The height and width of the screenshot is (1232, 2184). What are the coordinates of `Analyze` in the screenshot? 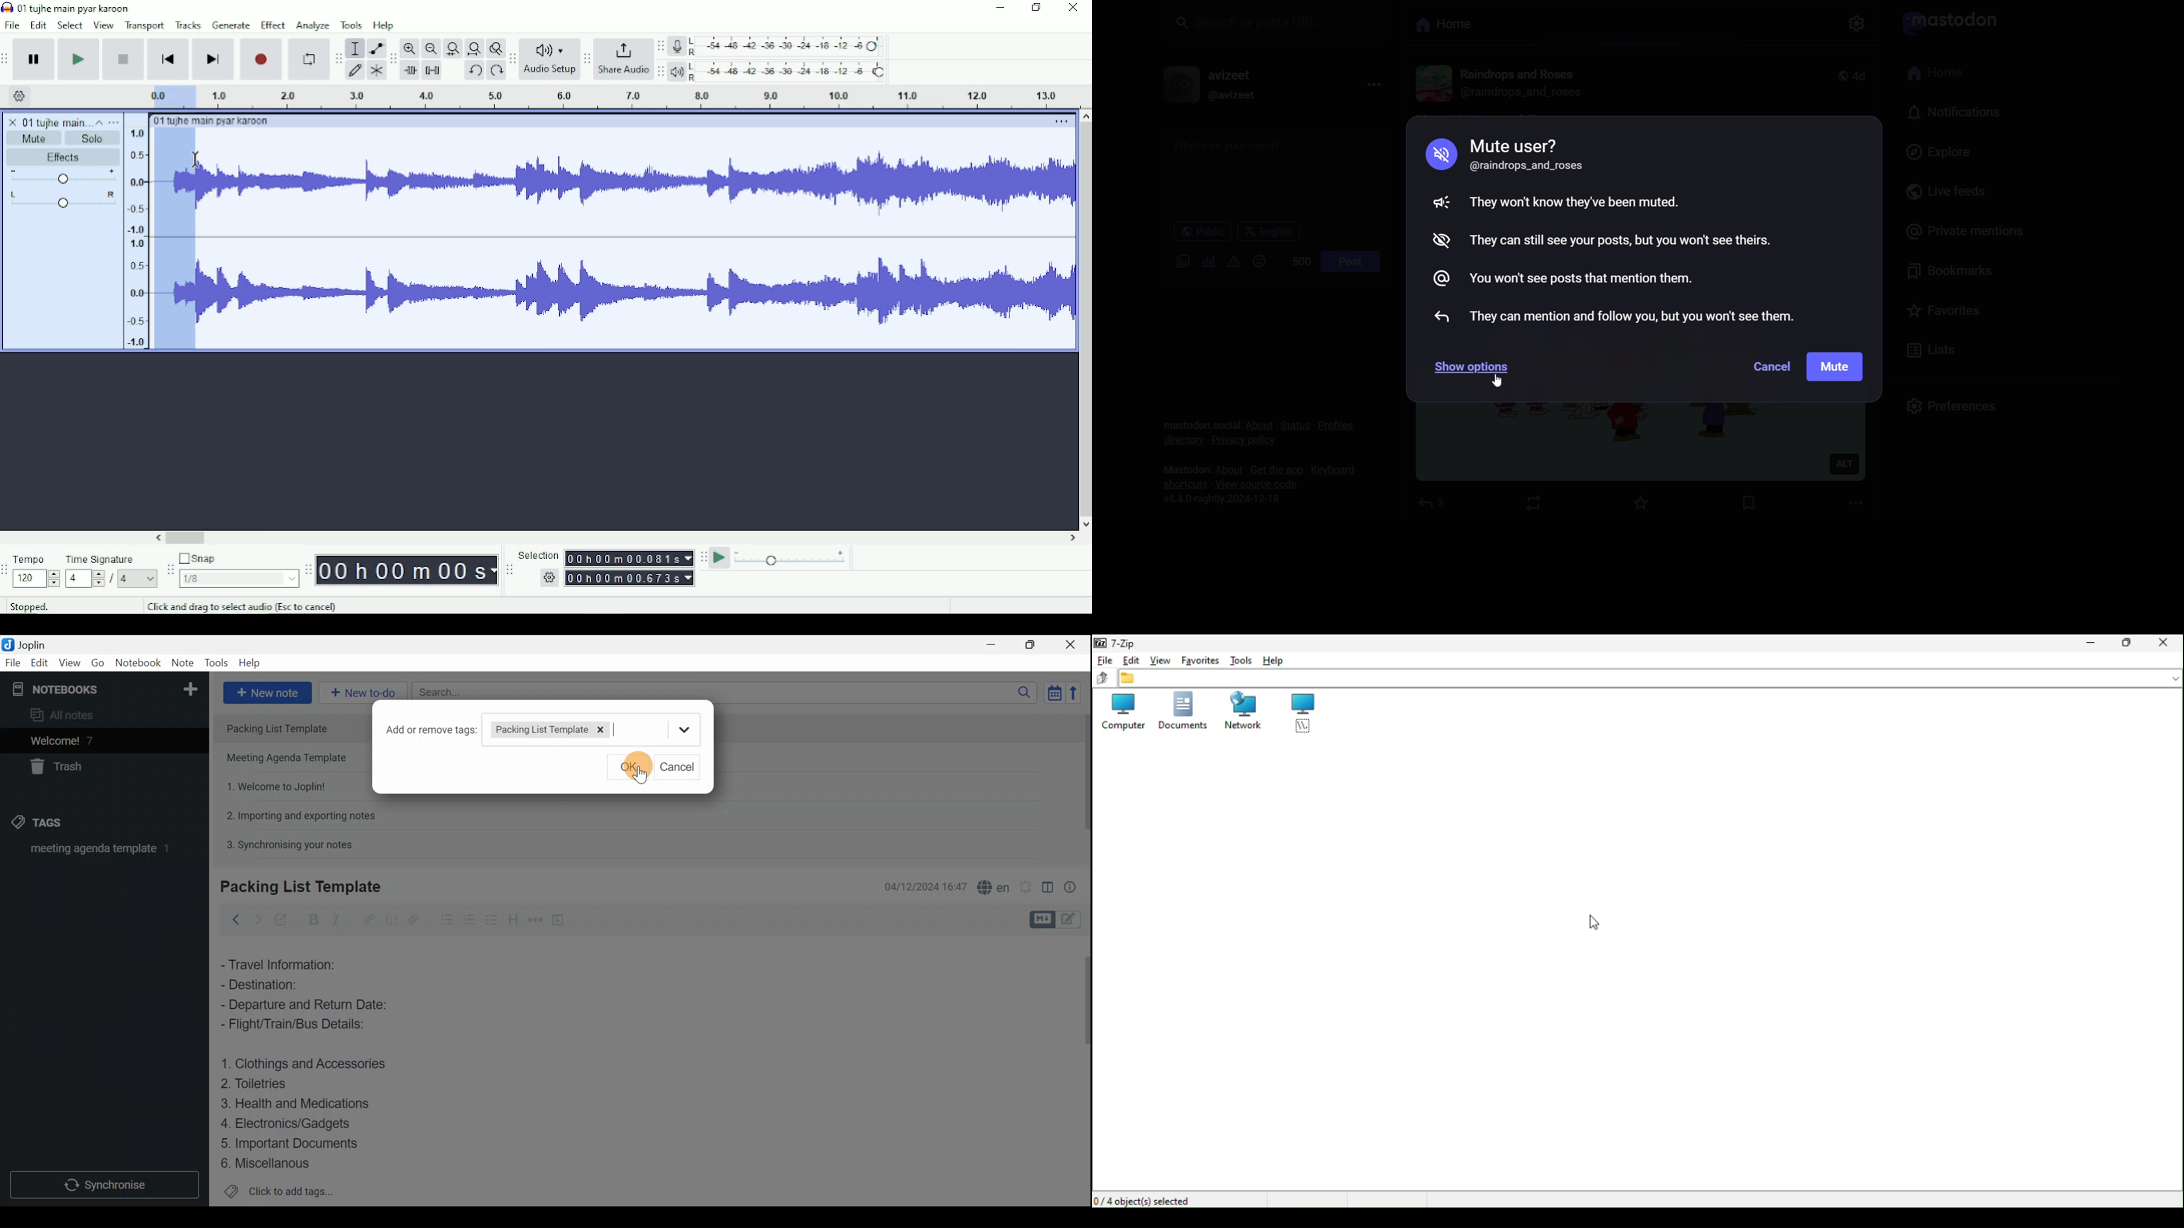 It's located at (312, 27).